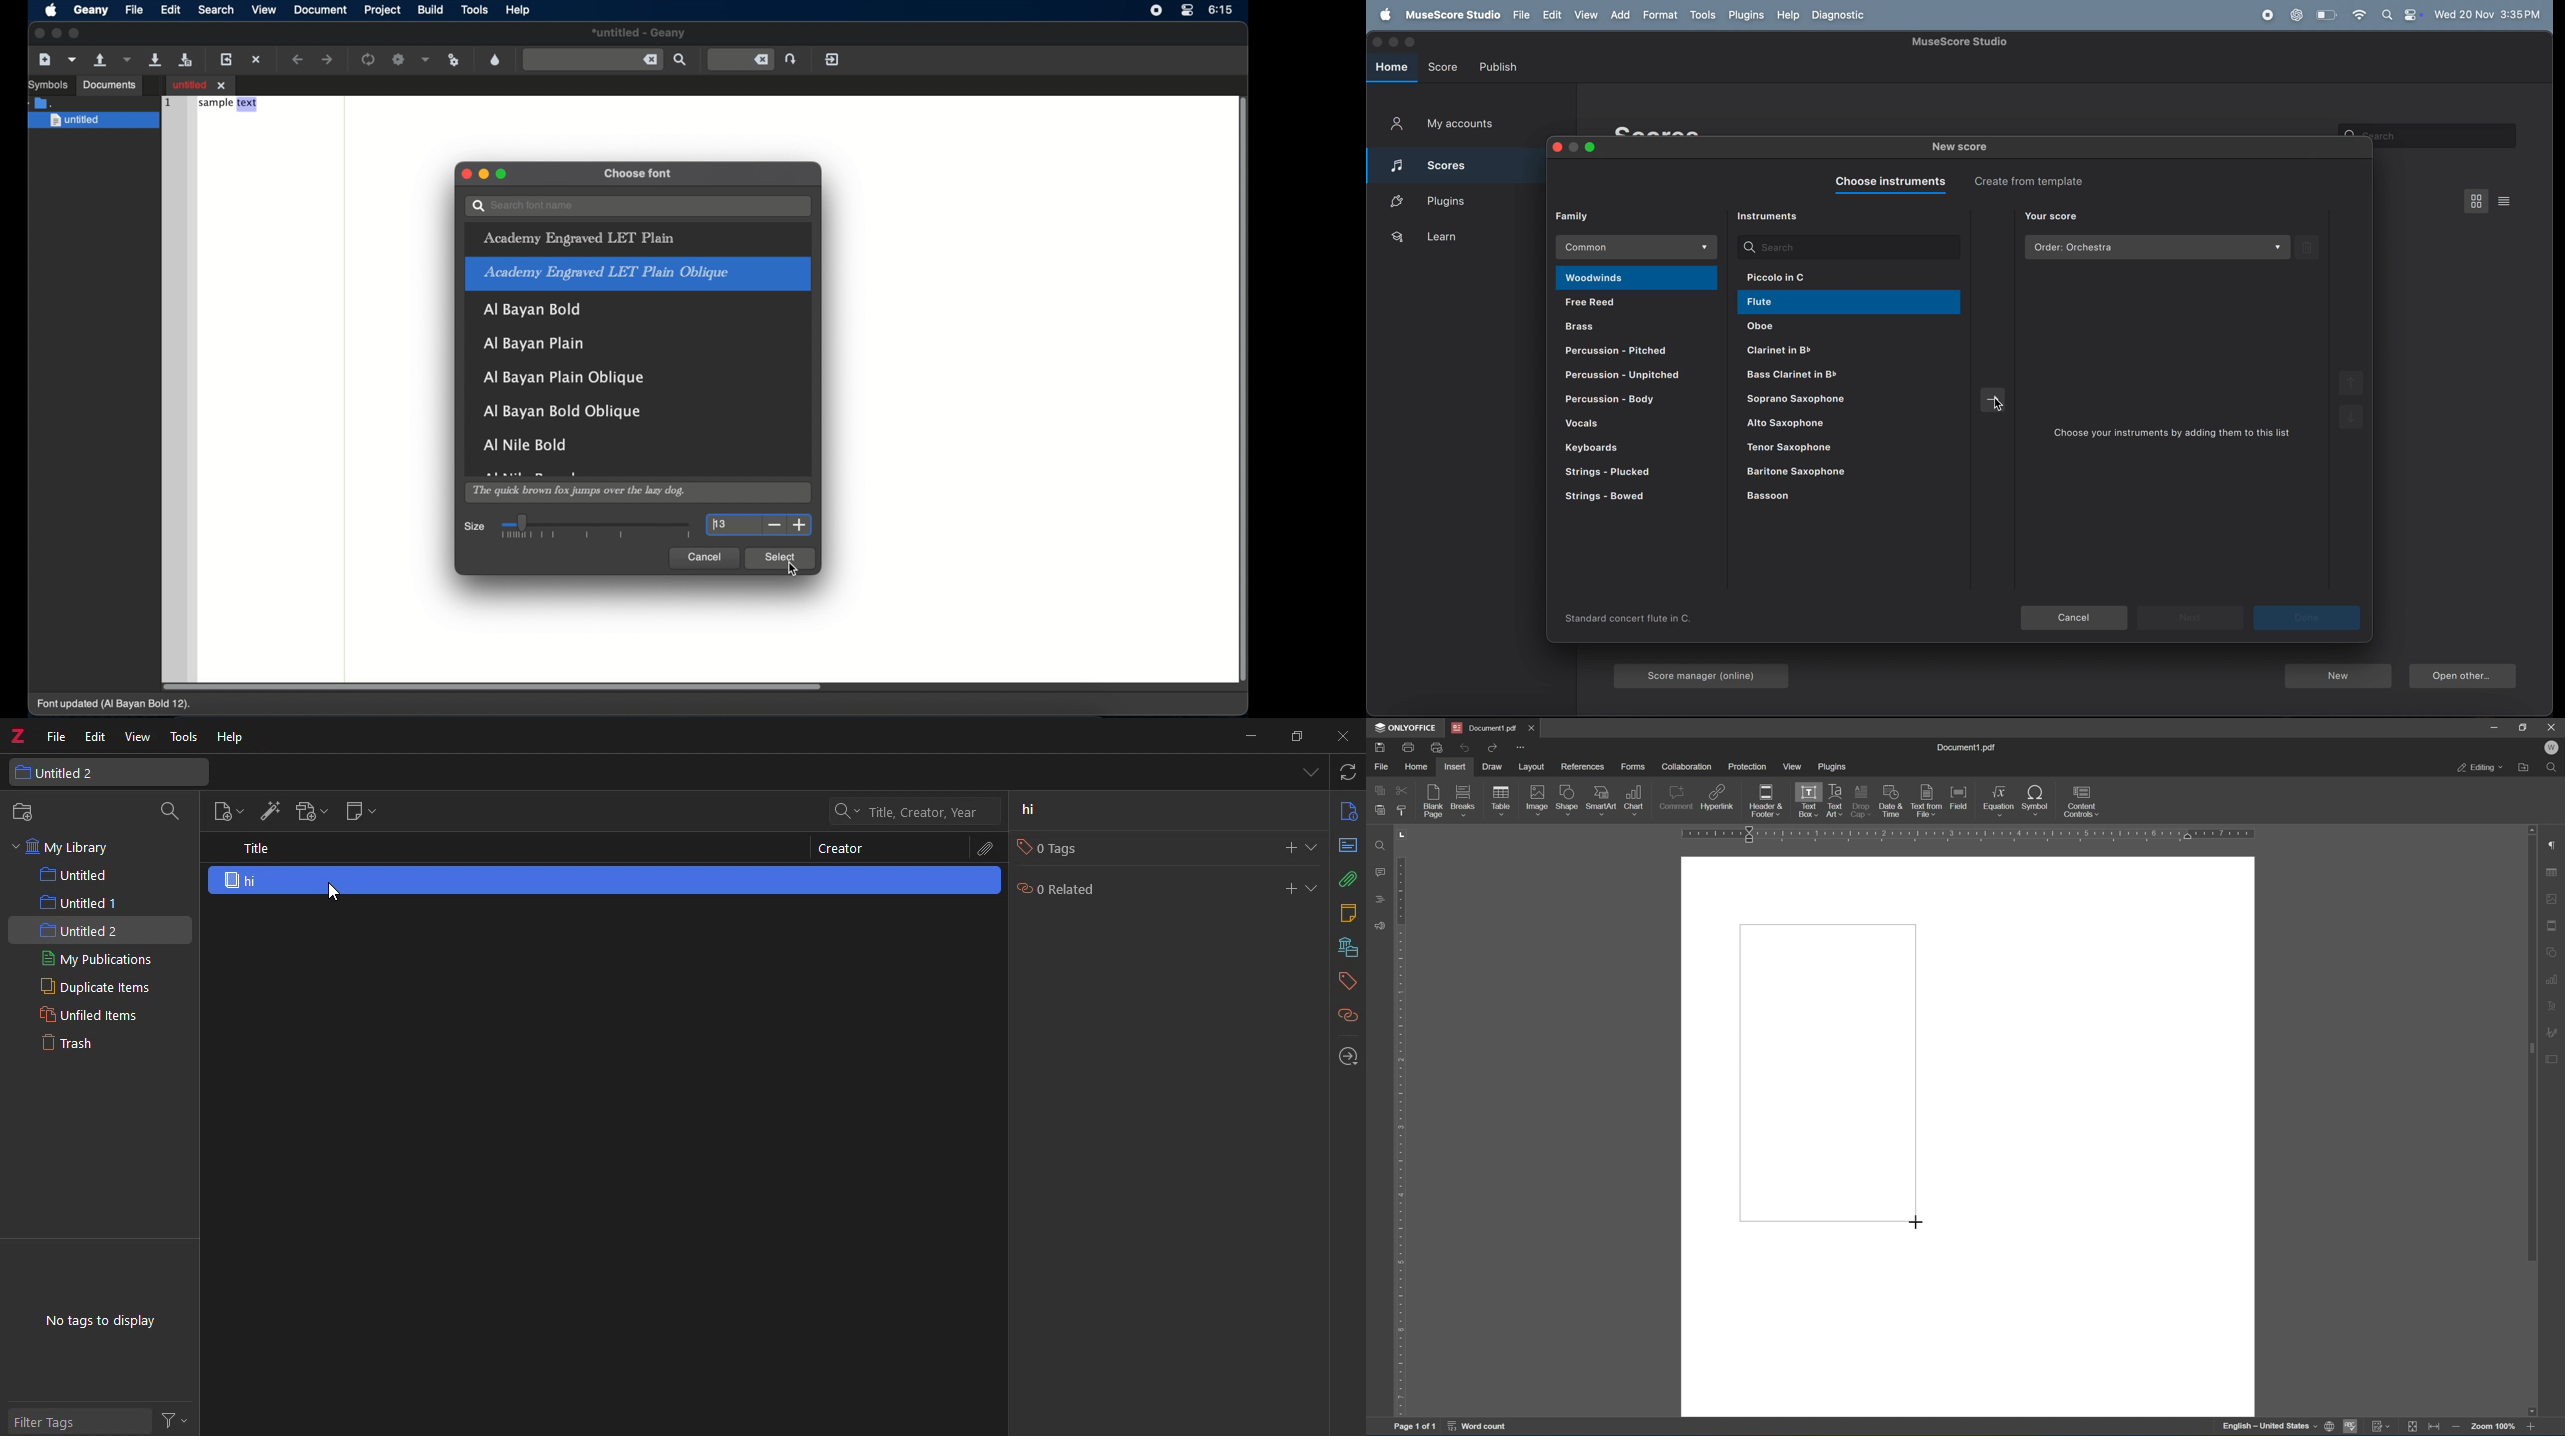 This screenshot has height=1456, width=2576. Describe the element at coordinates (1442, 65) in the screenshot. I see `score` at that location.